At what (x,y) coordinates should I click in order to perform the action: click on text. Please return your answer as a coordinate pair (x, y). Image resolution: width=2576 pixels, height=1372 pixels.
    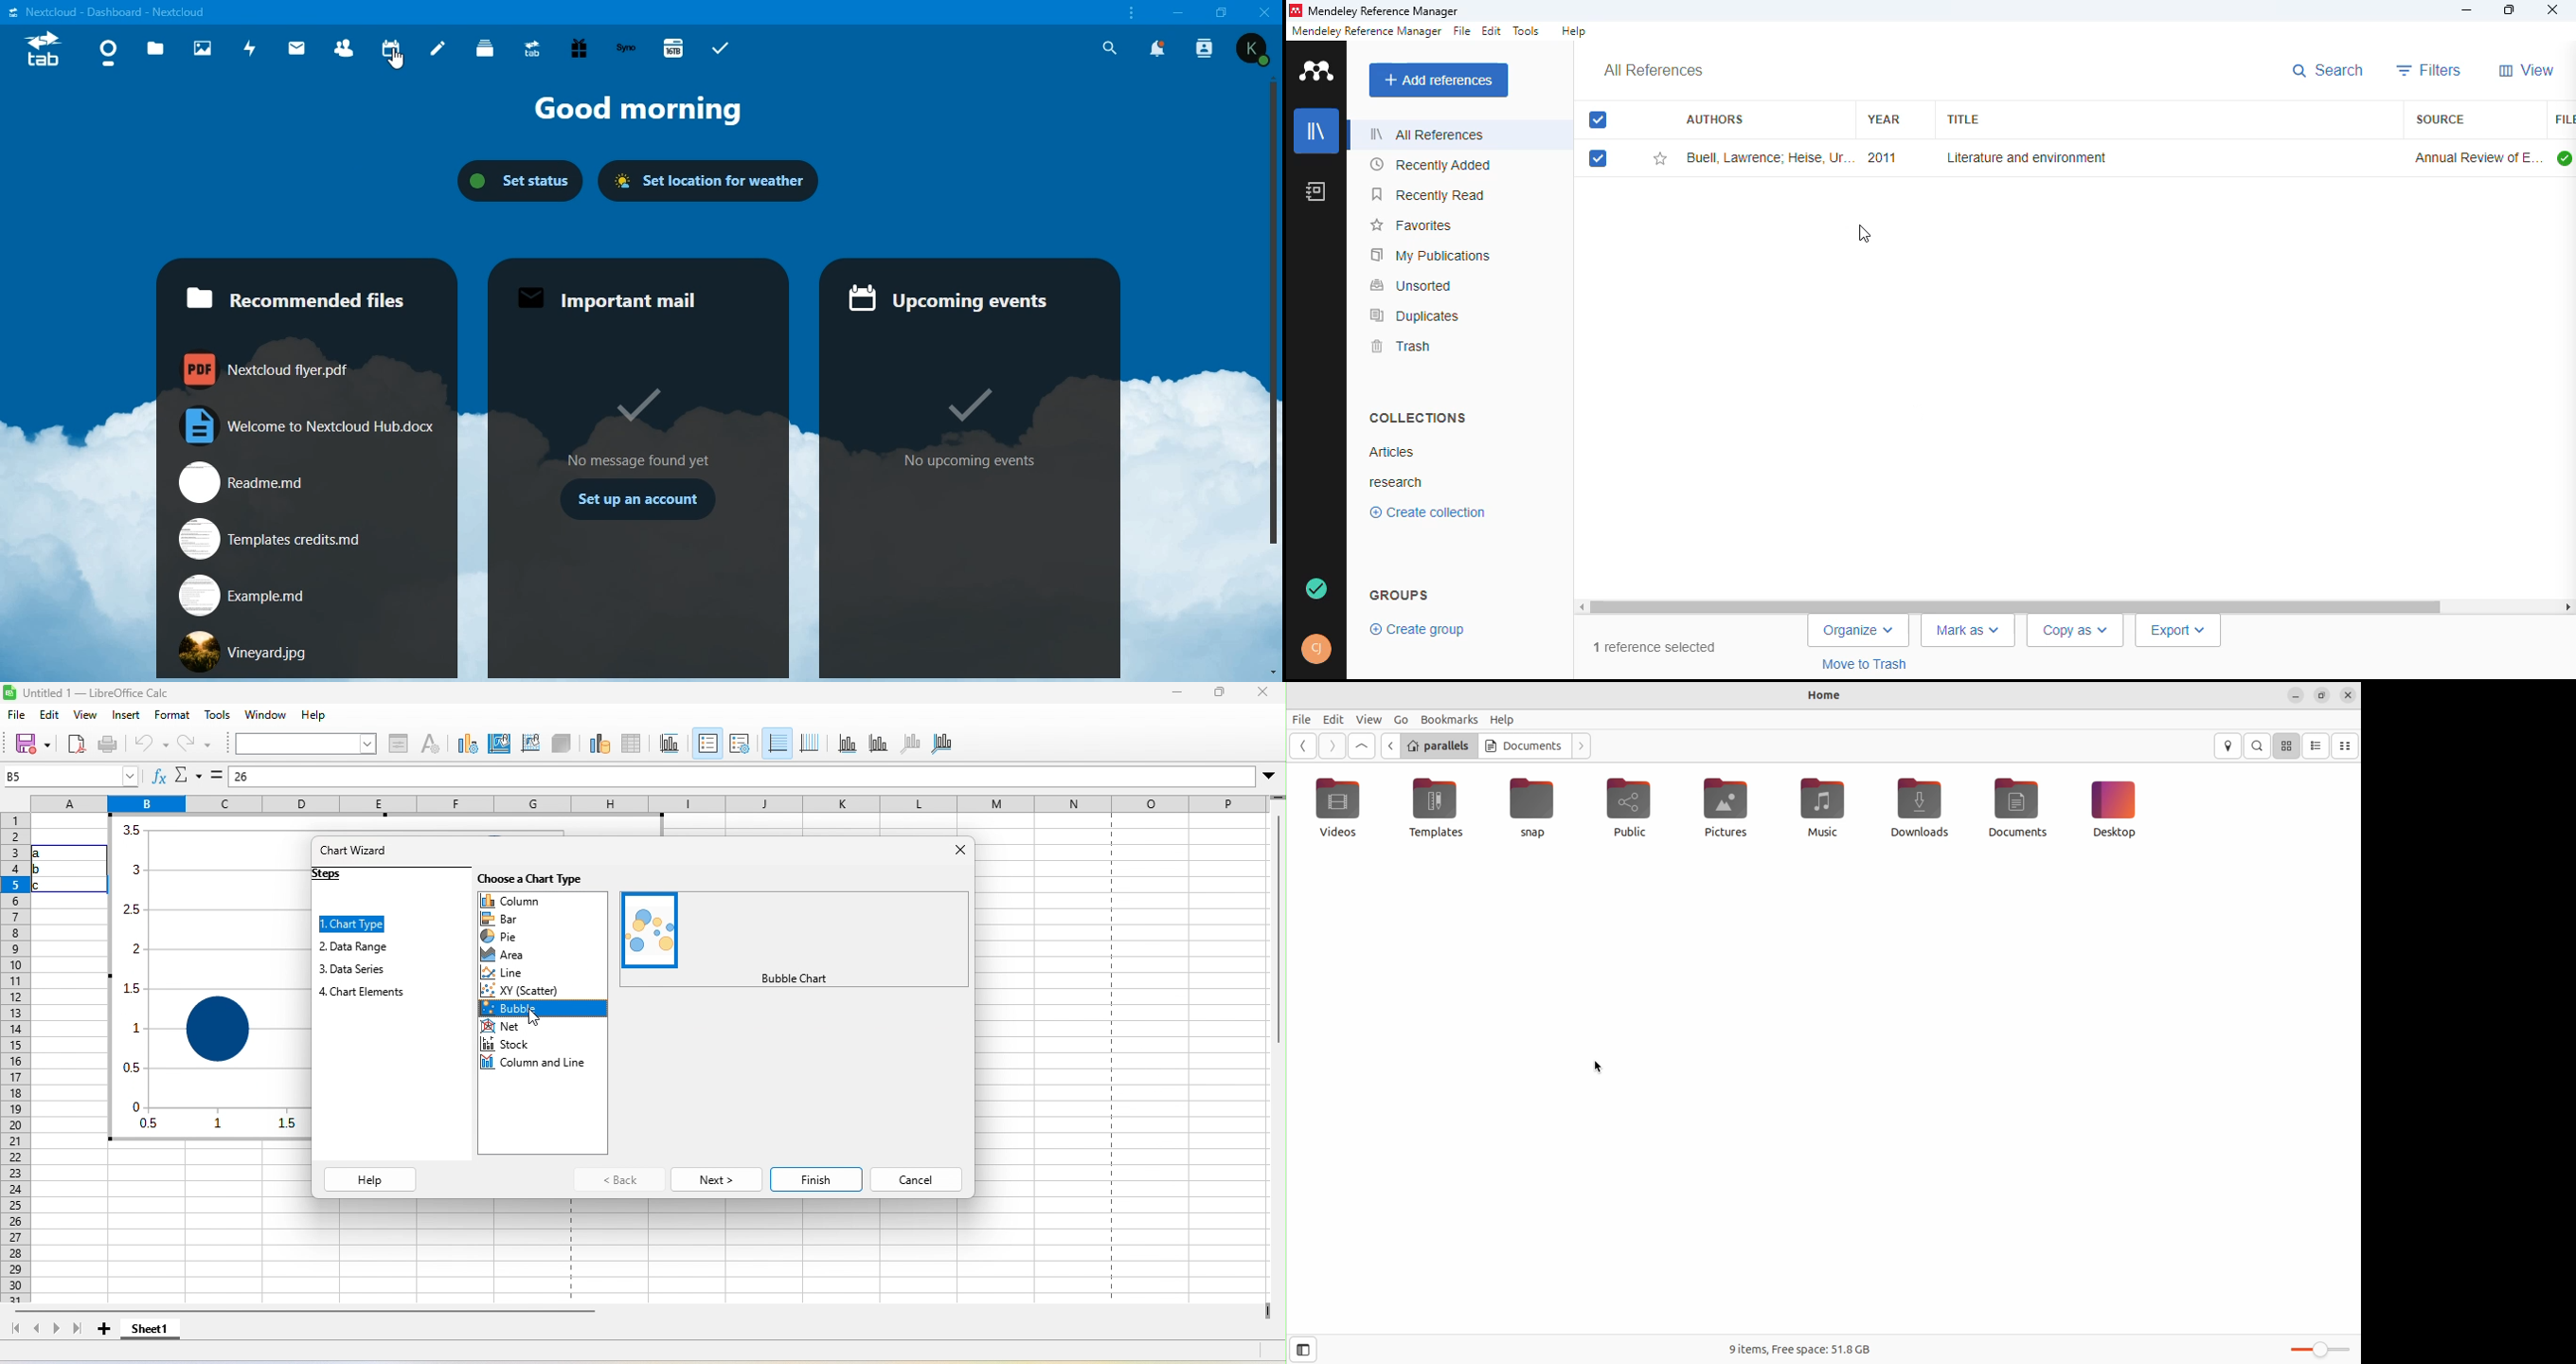
    Looking at the image, I should click on (116, 13).